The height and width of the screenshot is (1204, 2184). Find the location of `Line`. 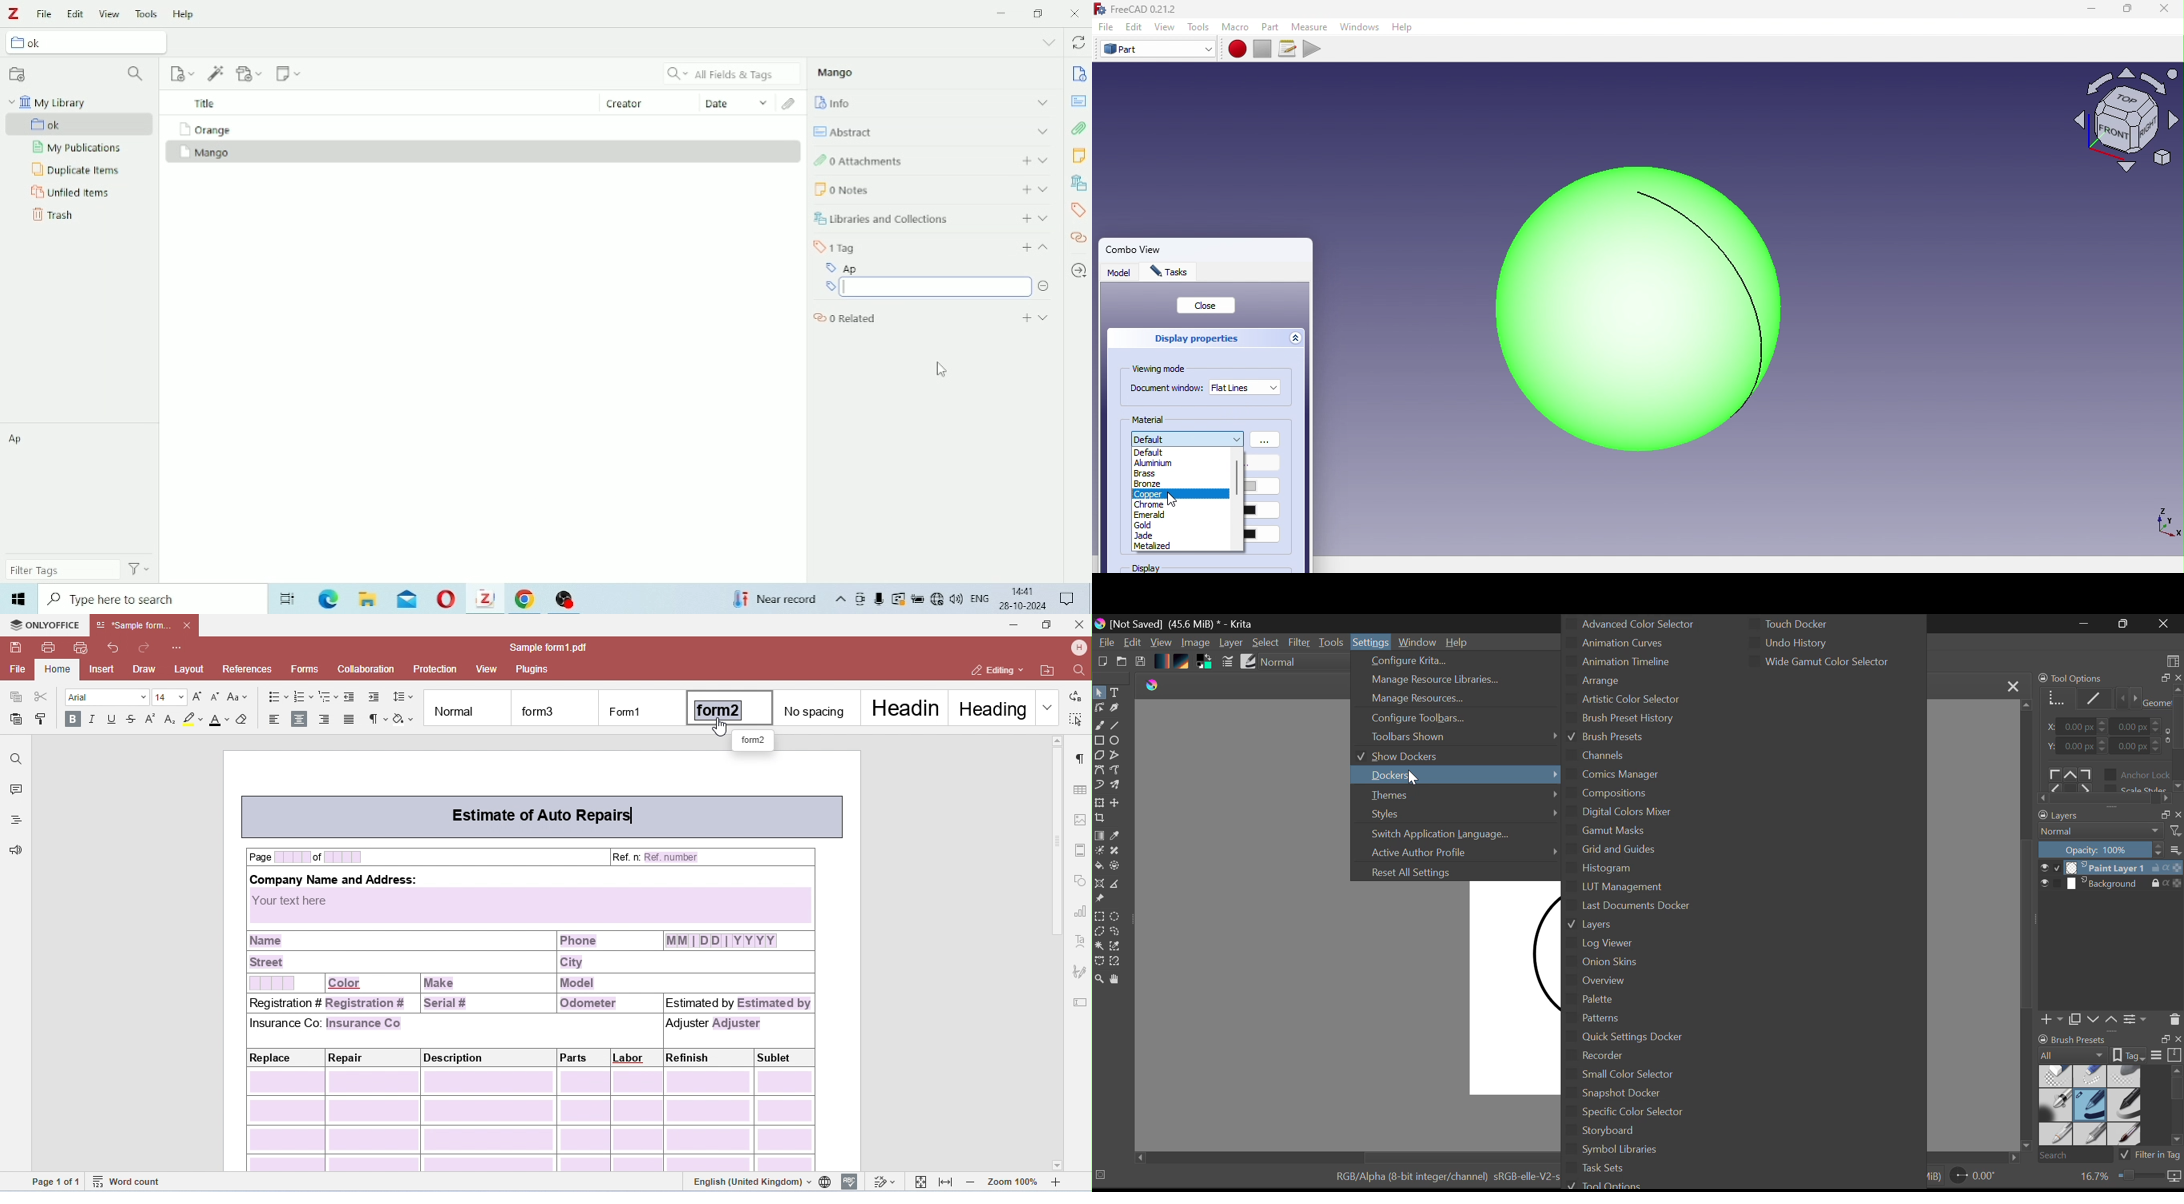

Line is located at coordinates (1116, 725).